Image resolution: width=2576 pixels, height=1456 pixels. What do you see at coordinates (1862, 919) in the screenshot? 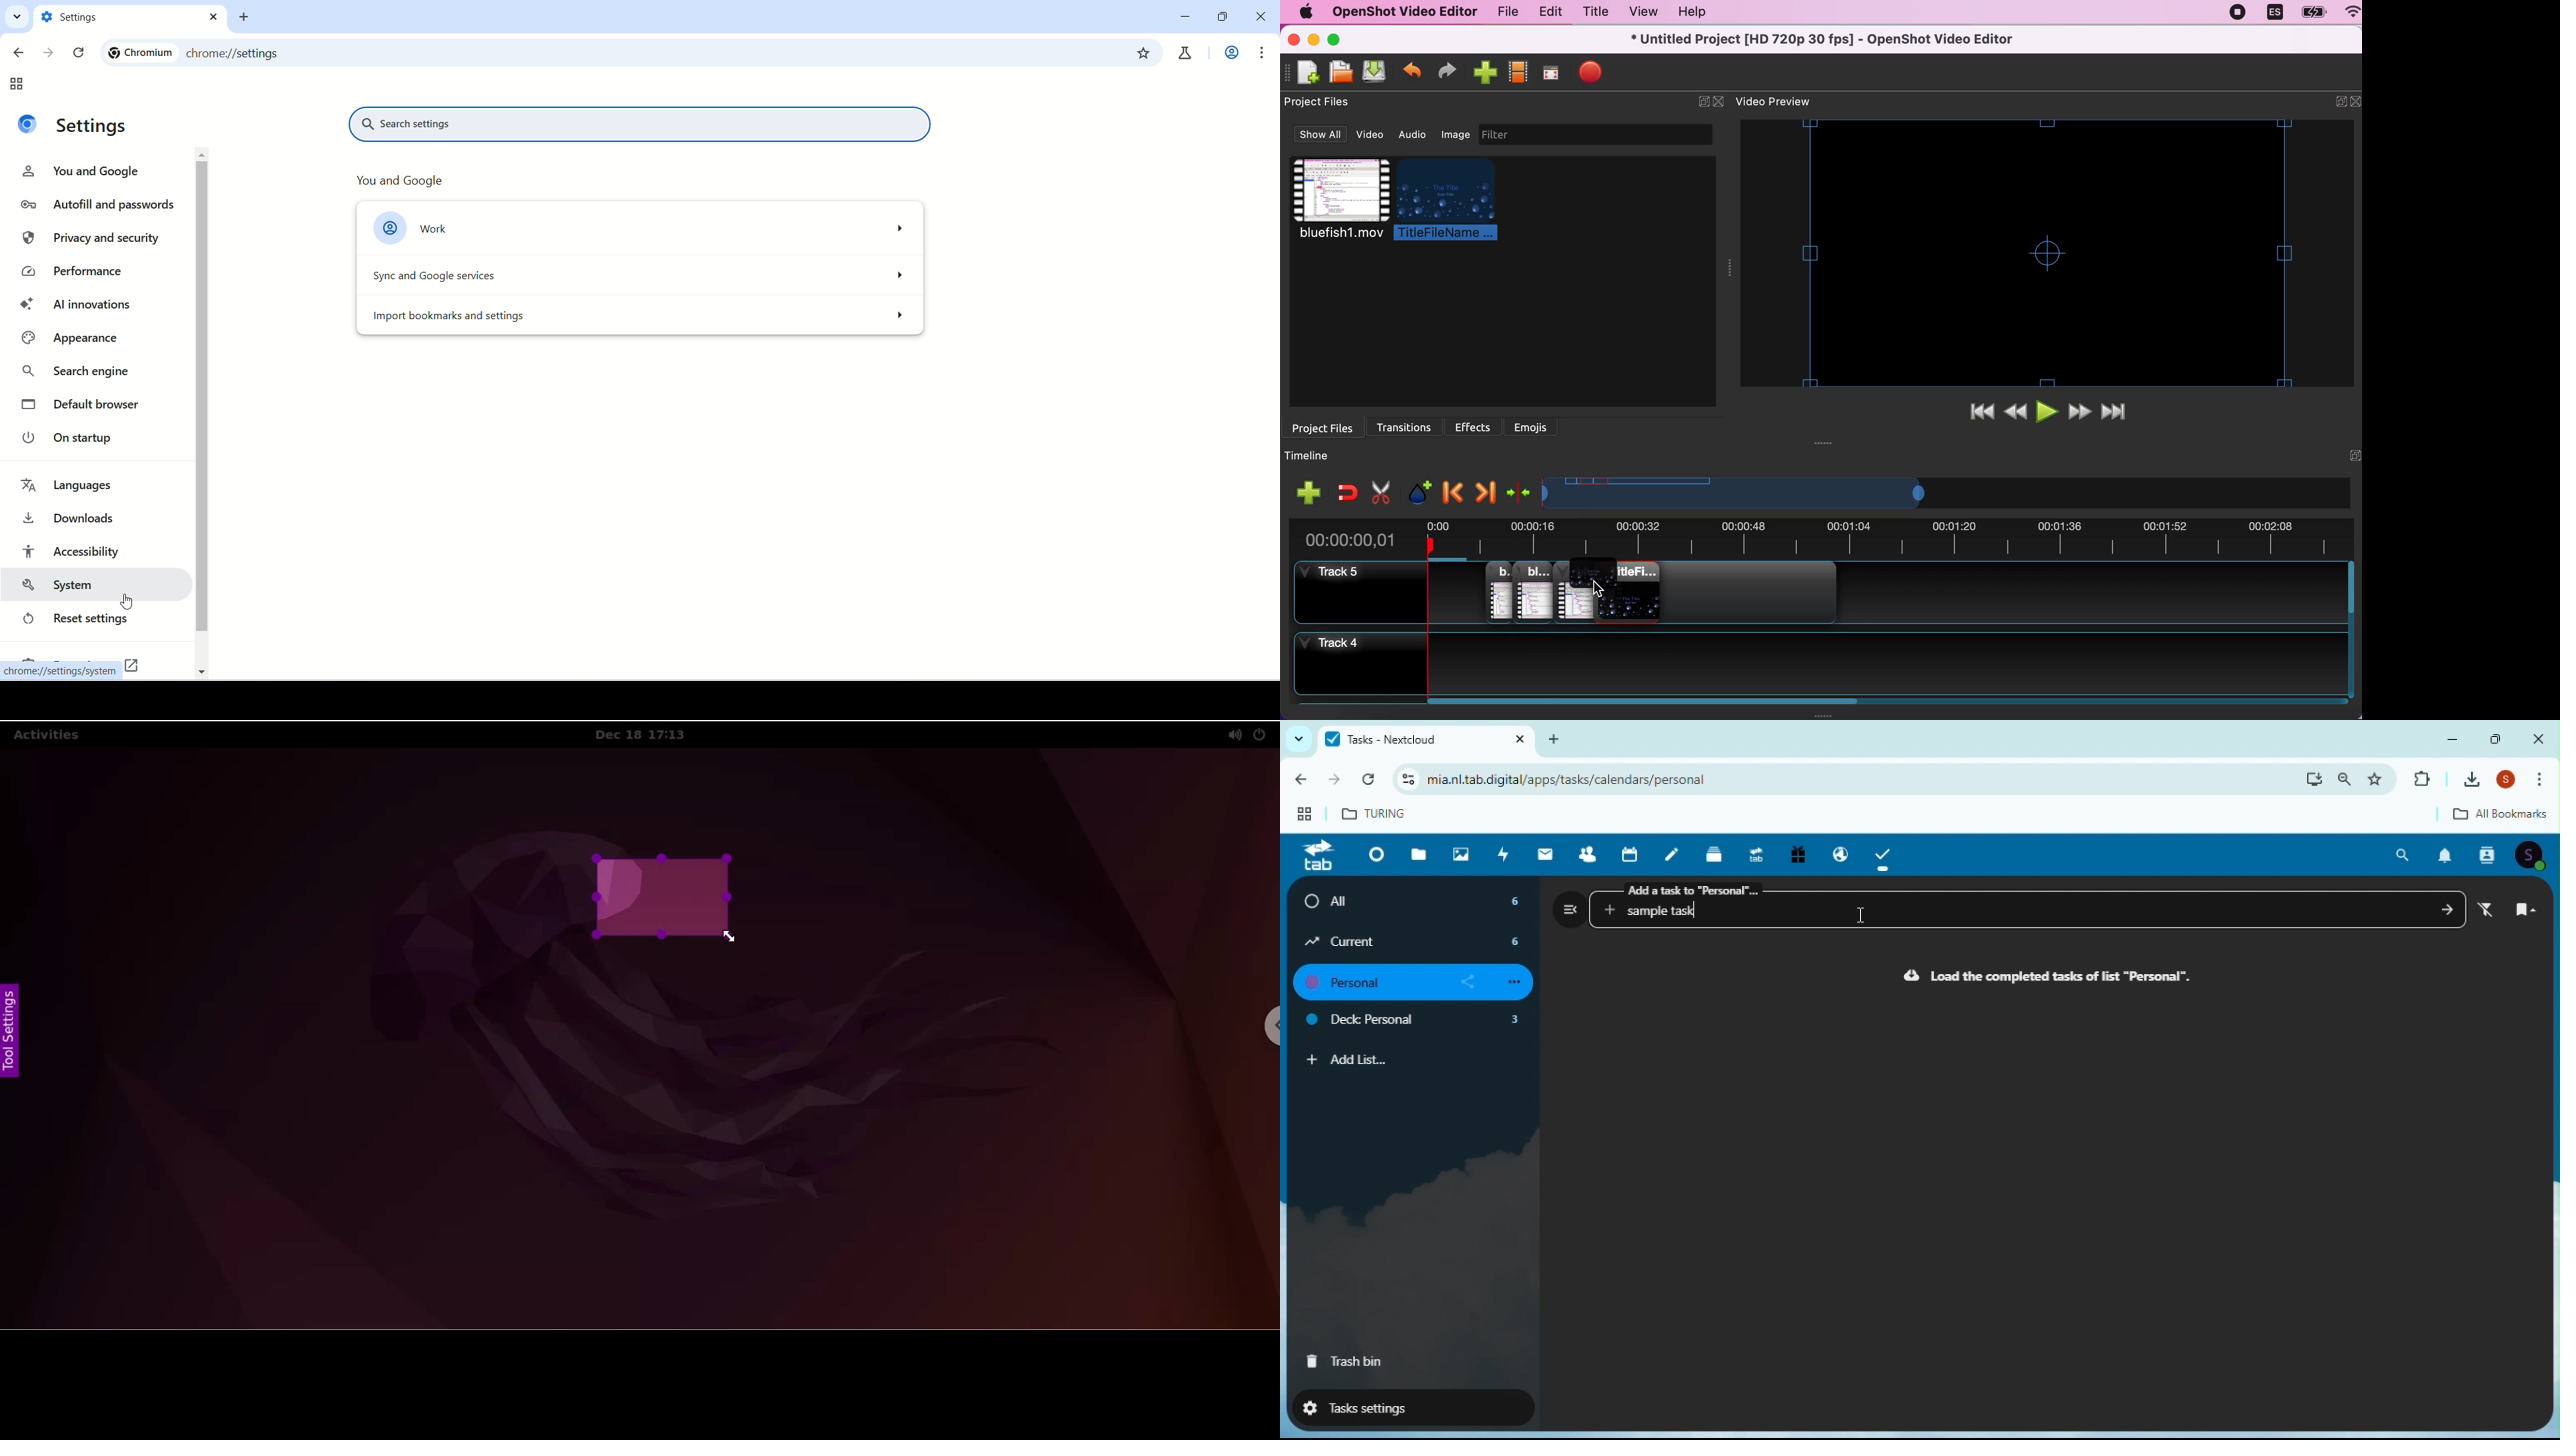
I see `cursor` at bounding box center [1862, 919].